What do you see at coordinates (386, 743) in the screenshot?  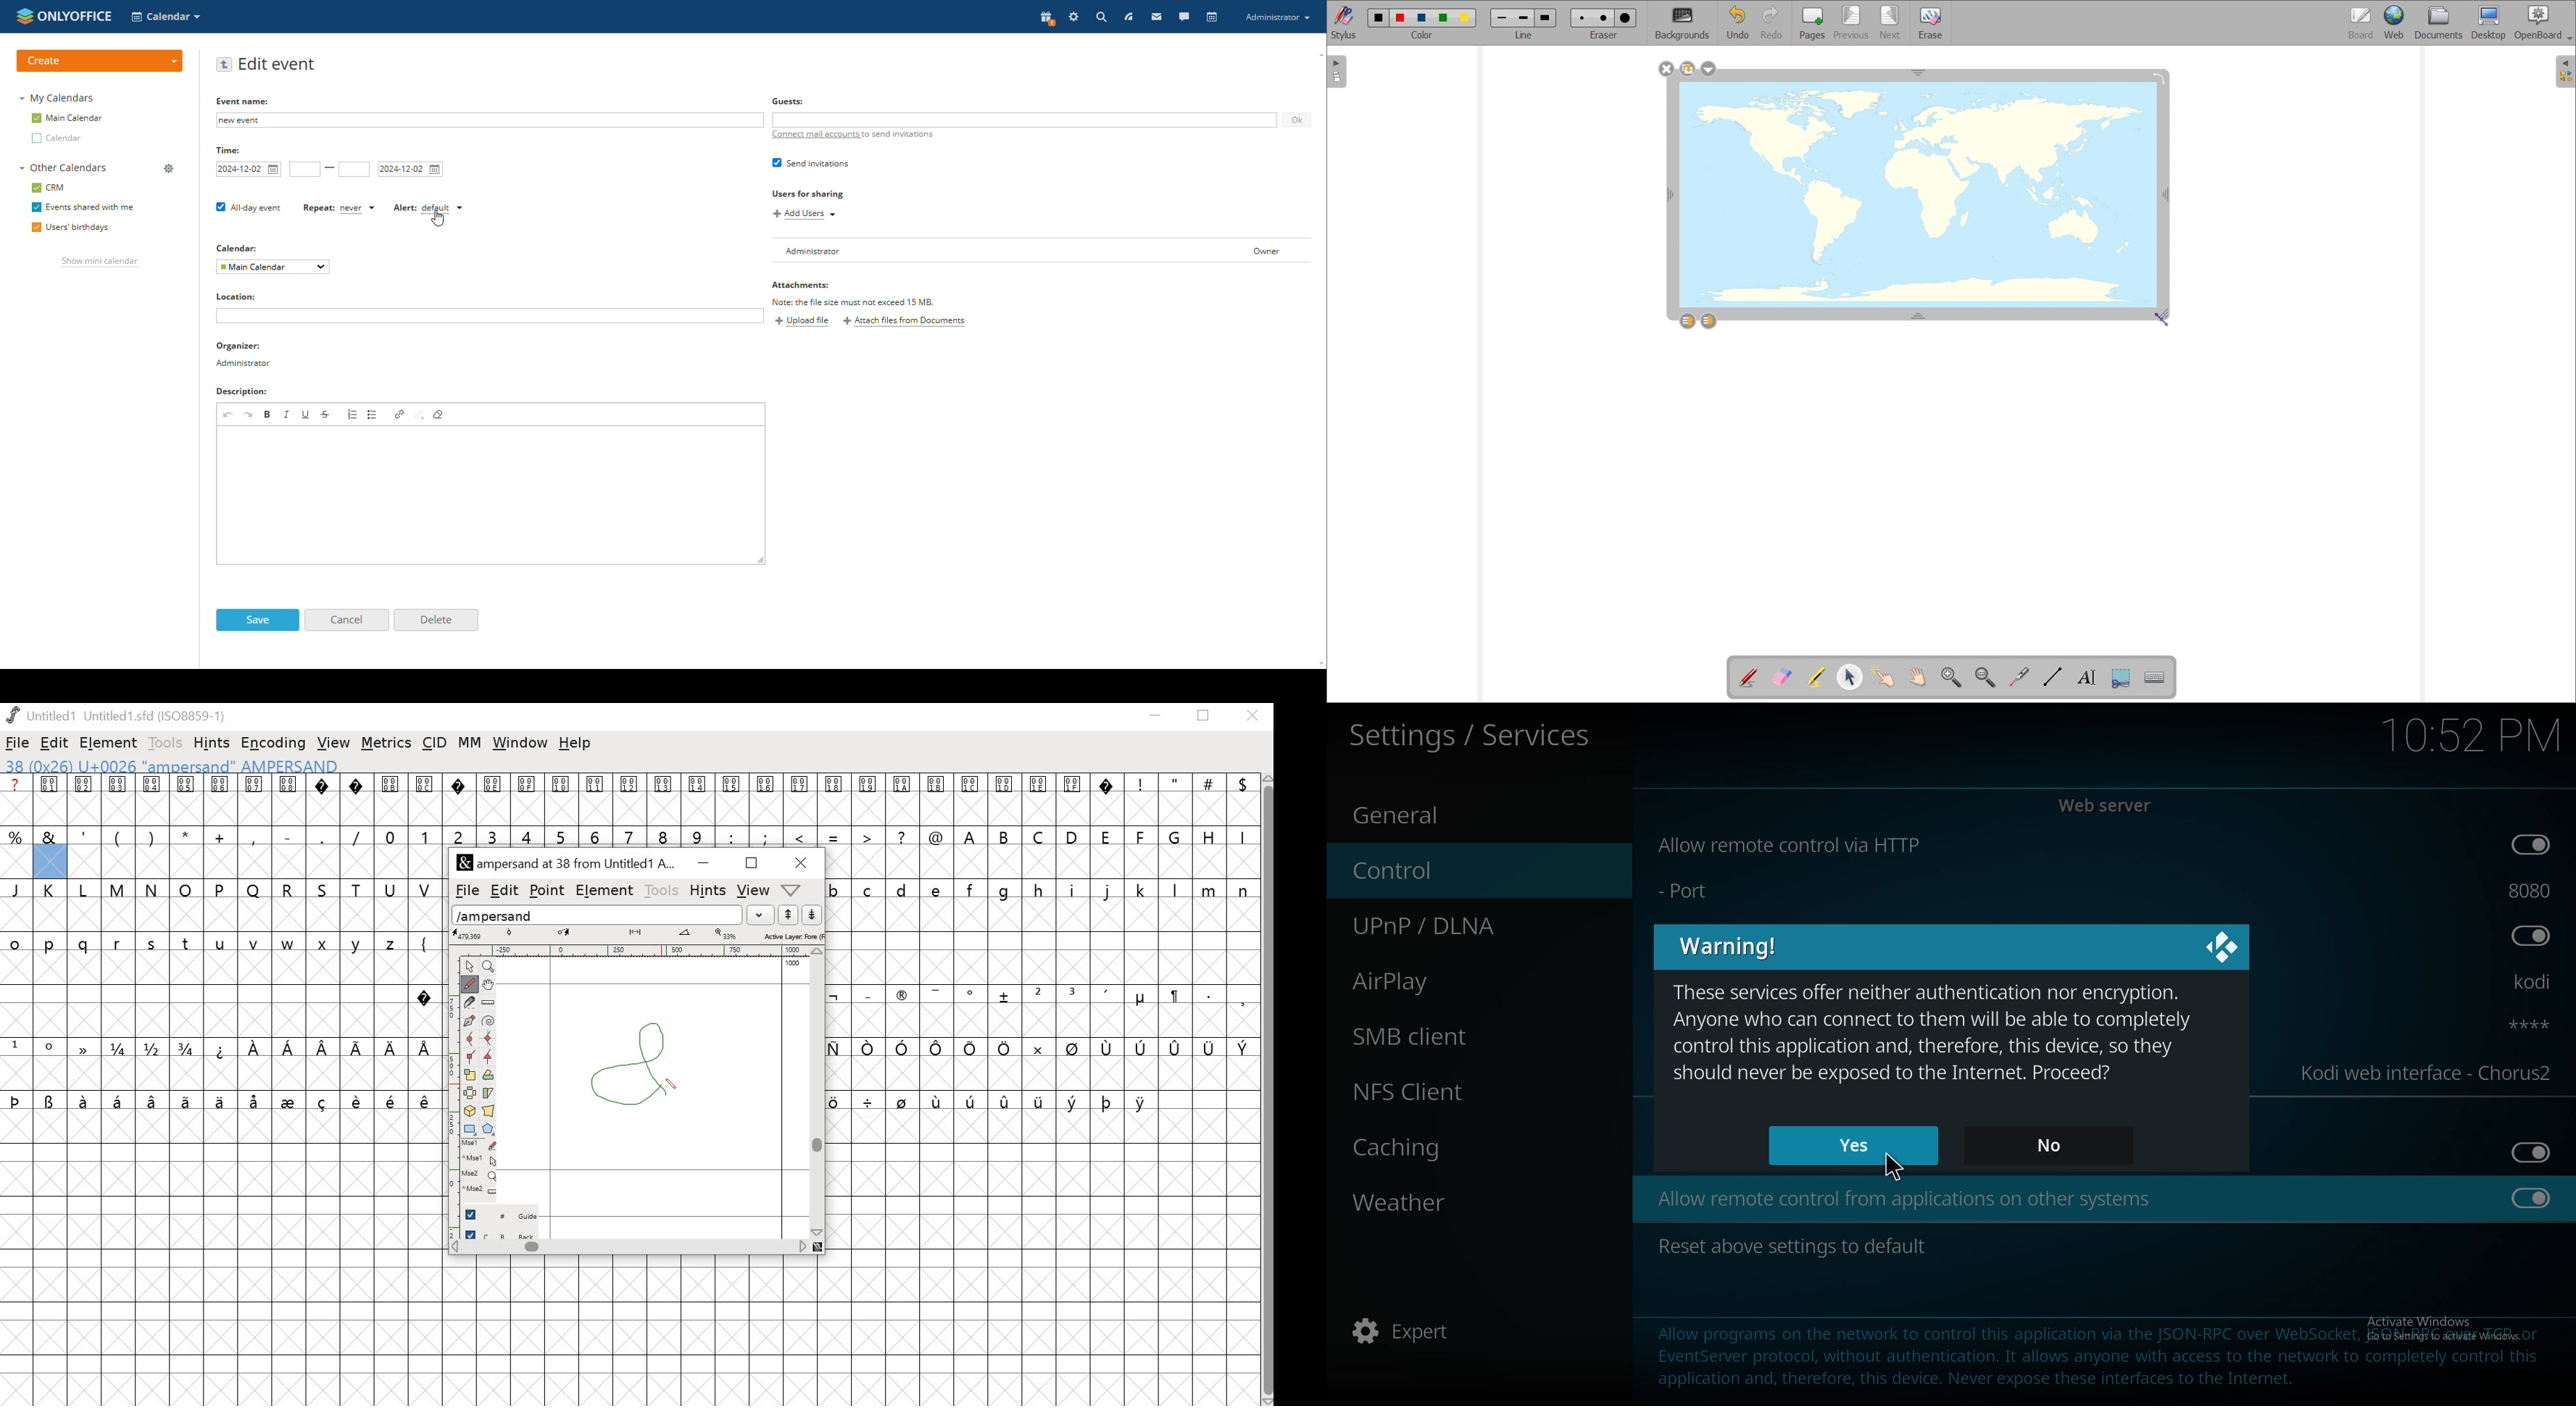 I see `metrics` at bounding box center [386, 743].